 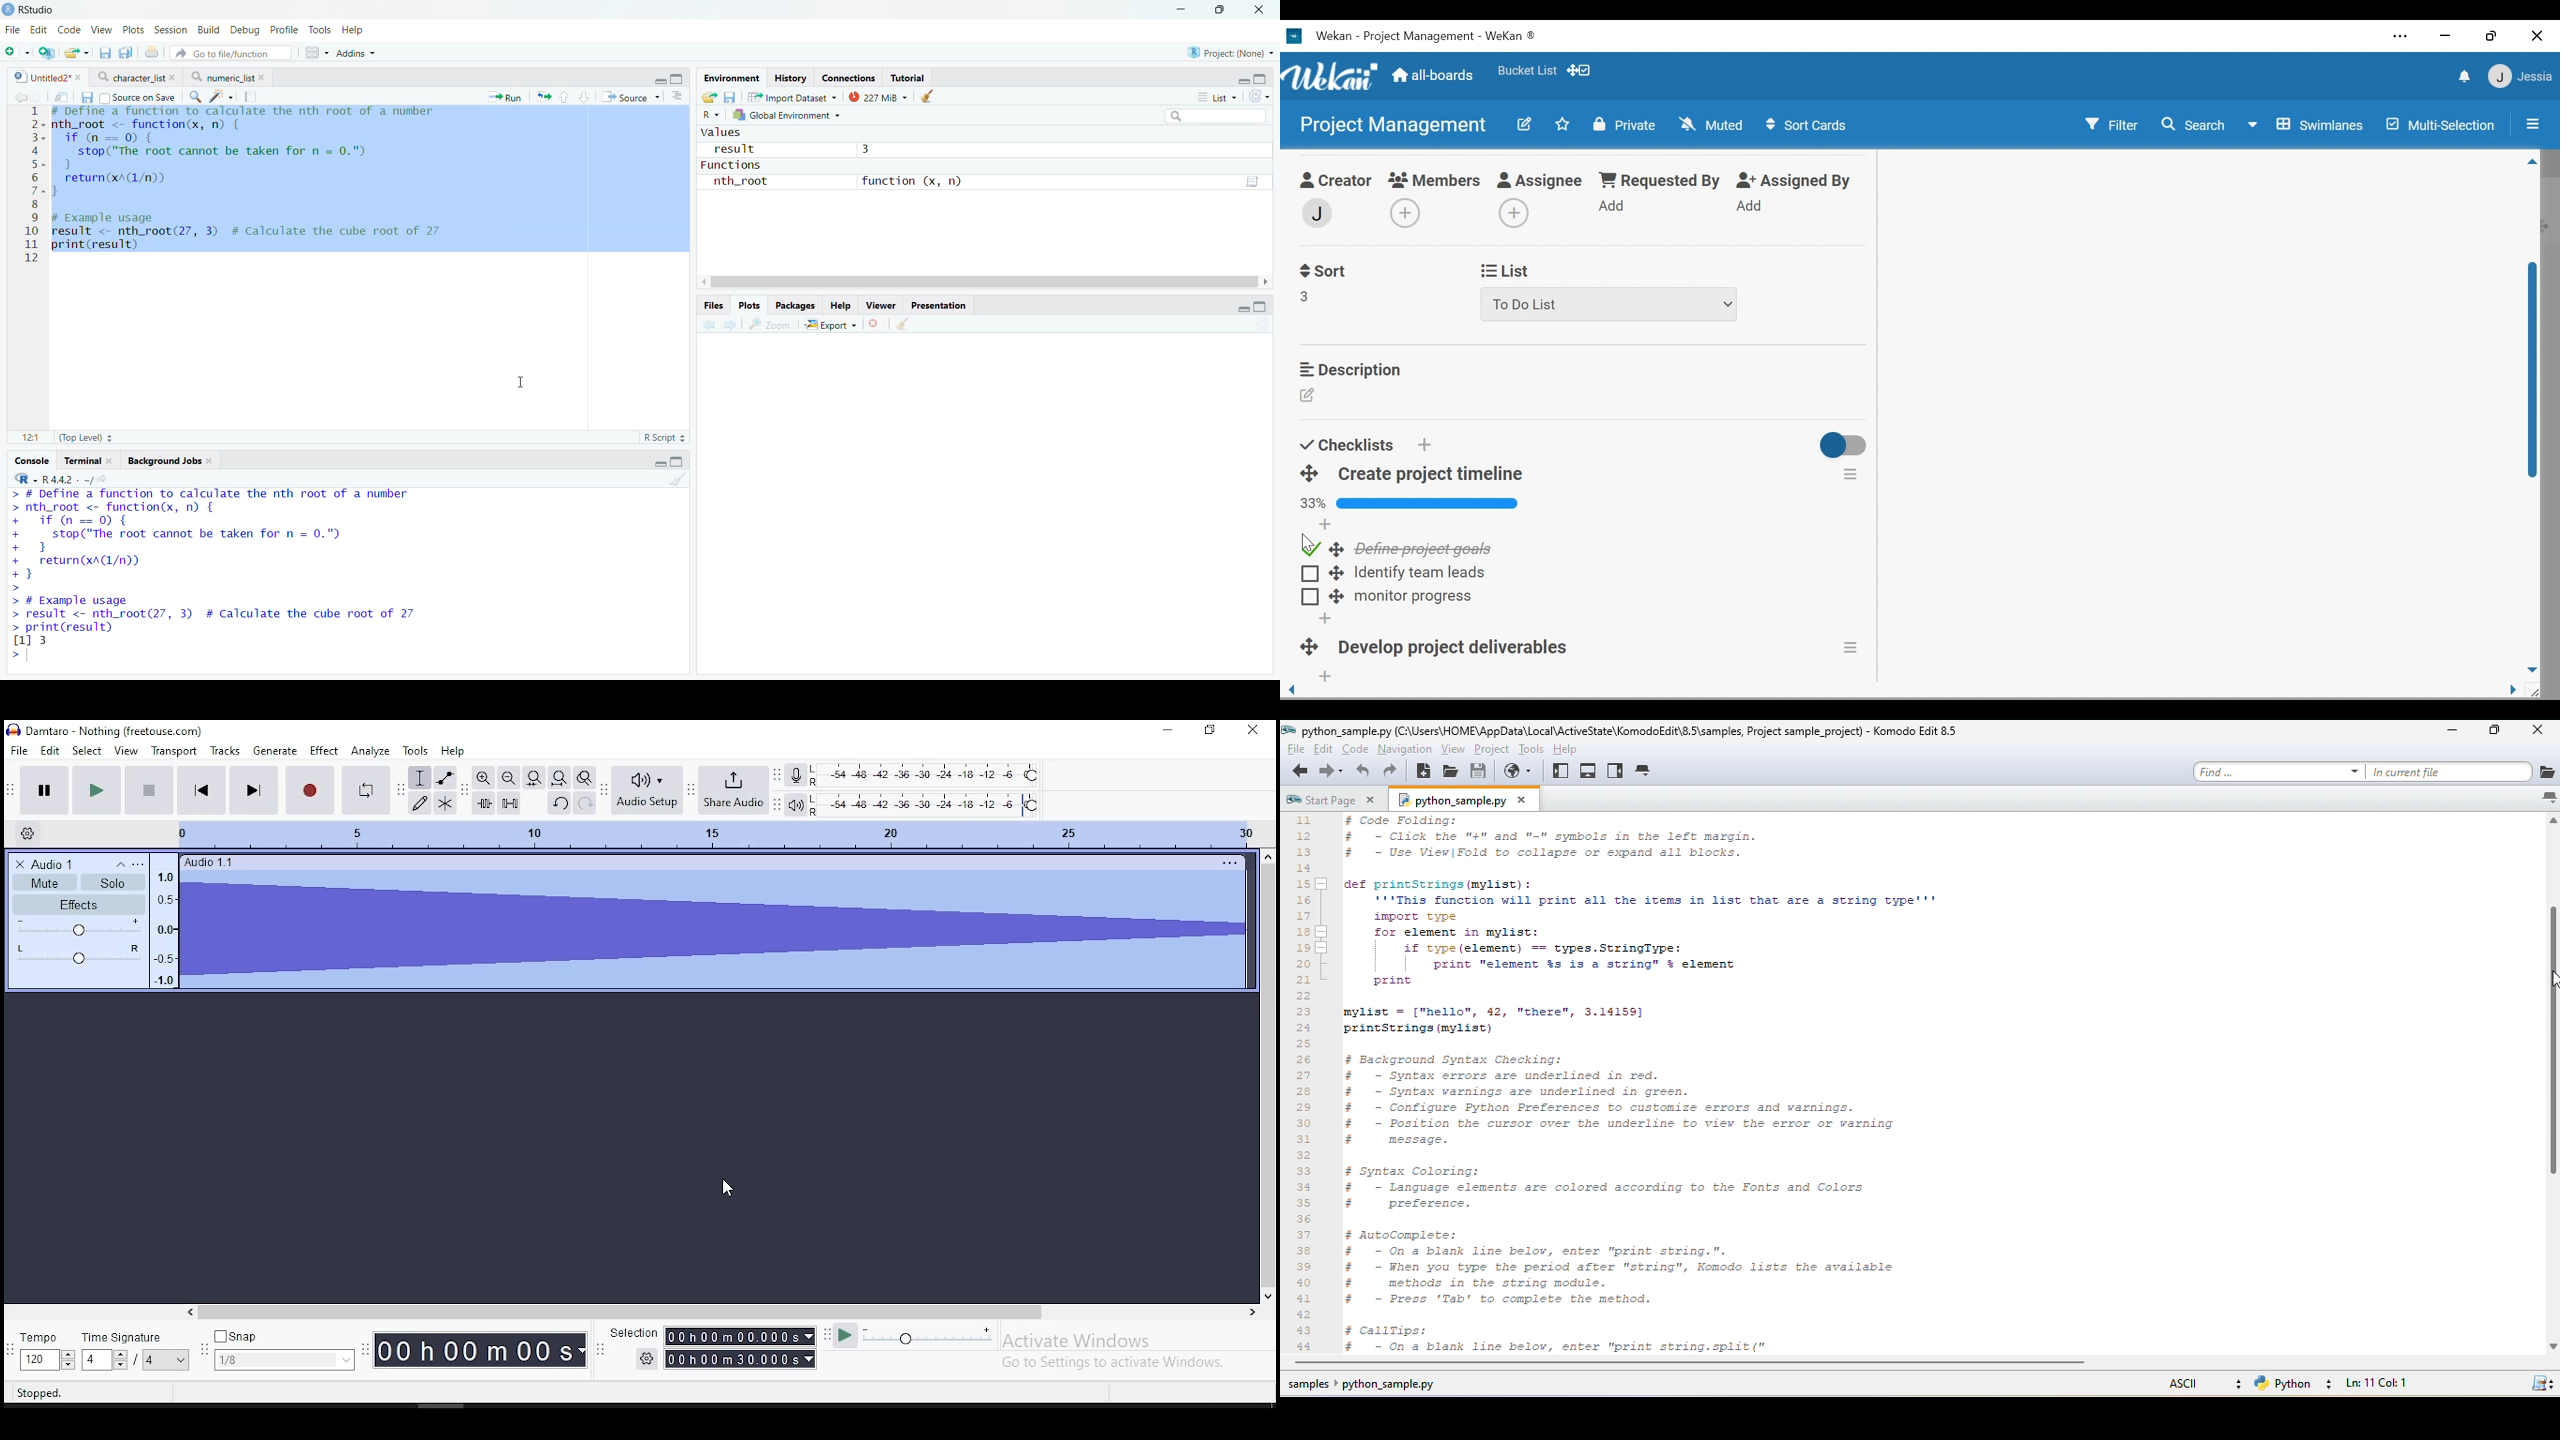 What do you see at coordinates (983, 283) in the screenshot?
I see `Scroll` at bounding box center [983, 283].